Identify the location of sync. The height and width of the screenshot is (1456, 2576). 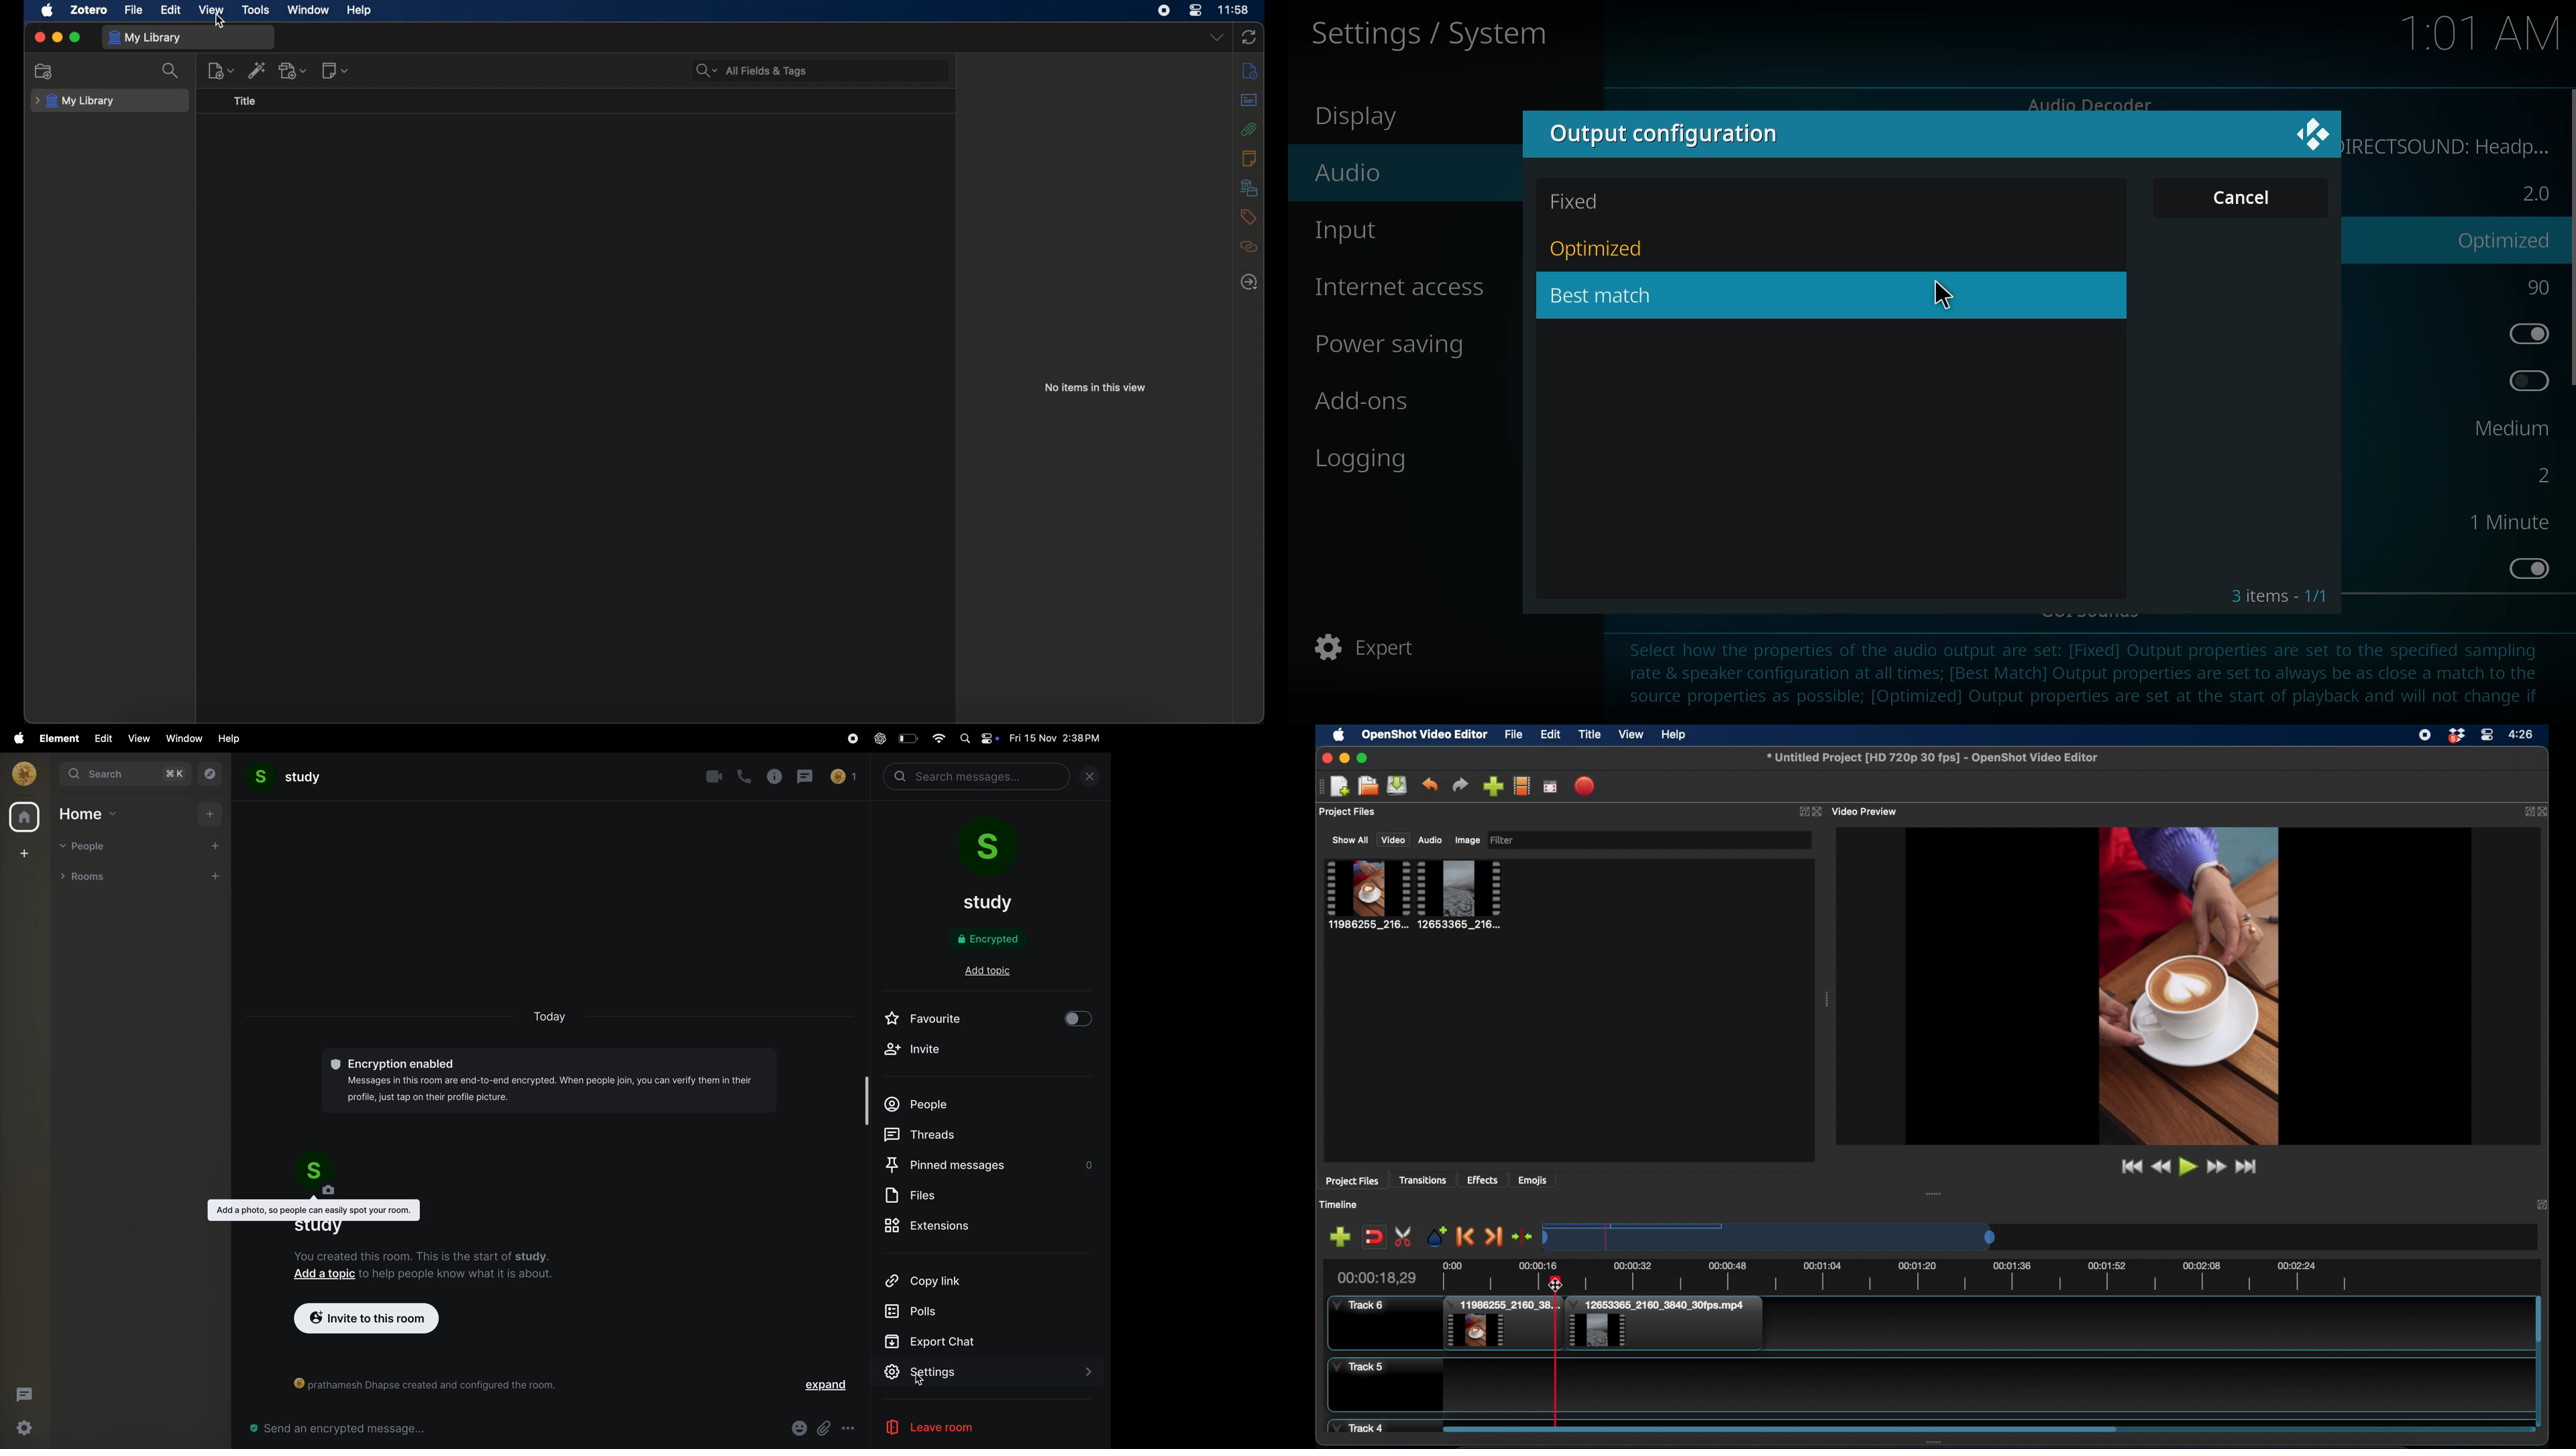
(1249, 38).